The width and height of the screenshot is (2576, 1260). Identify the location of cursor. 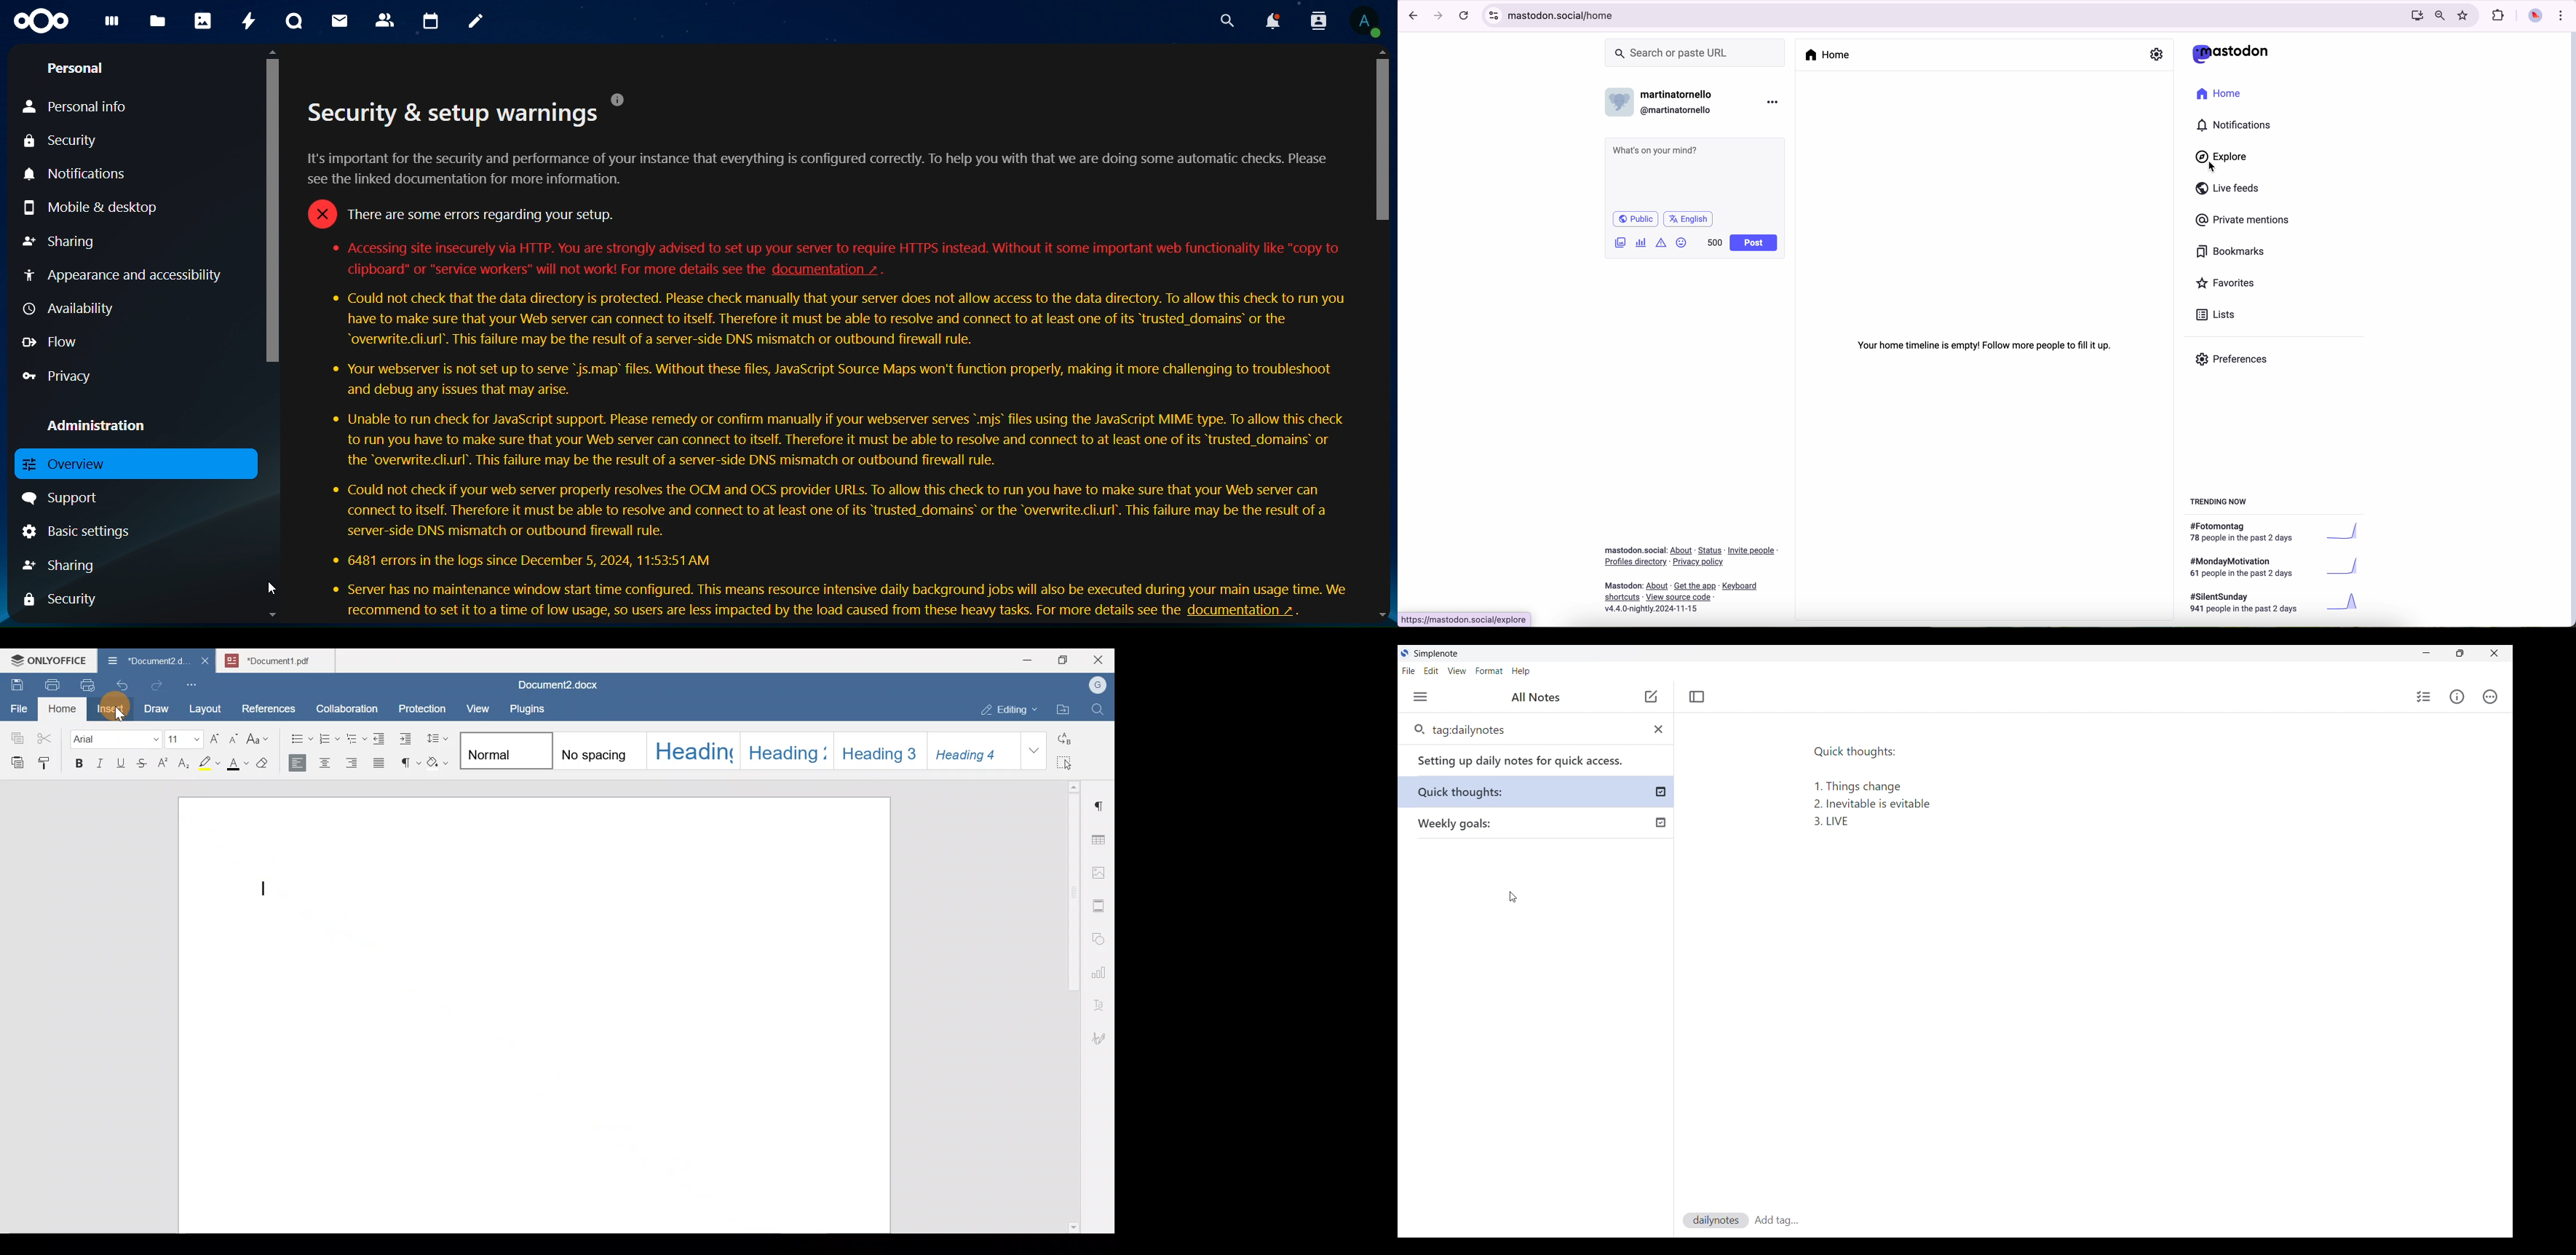
(2215, 167).